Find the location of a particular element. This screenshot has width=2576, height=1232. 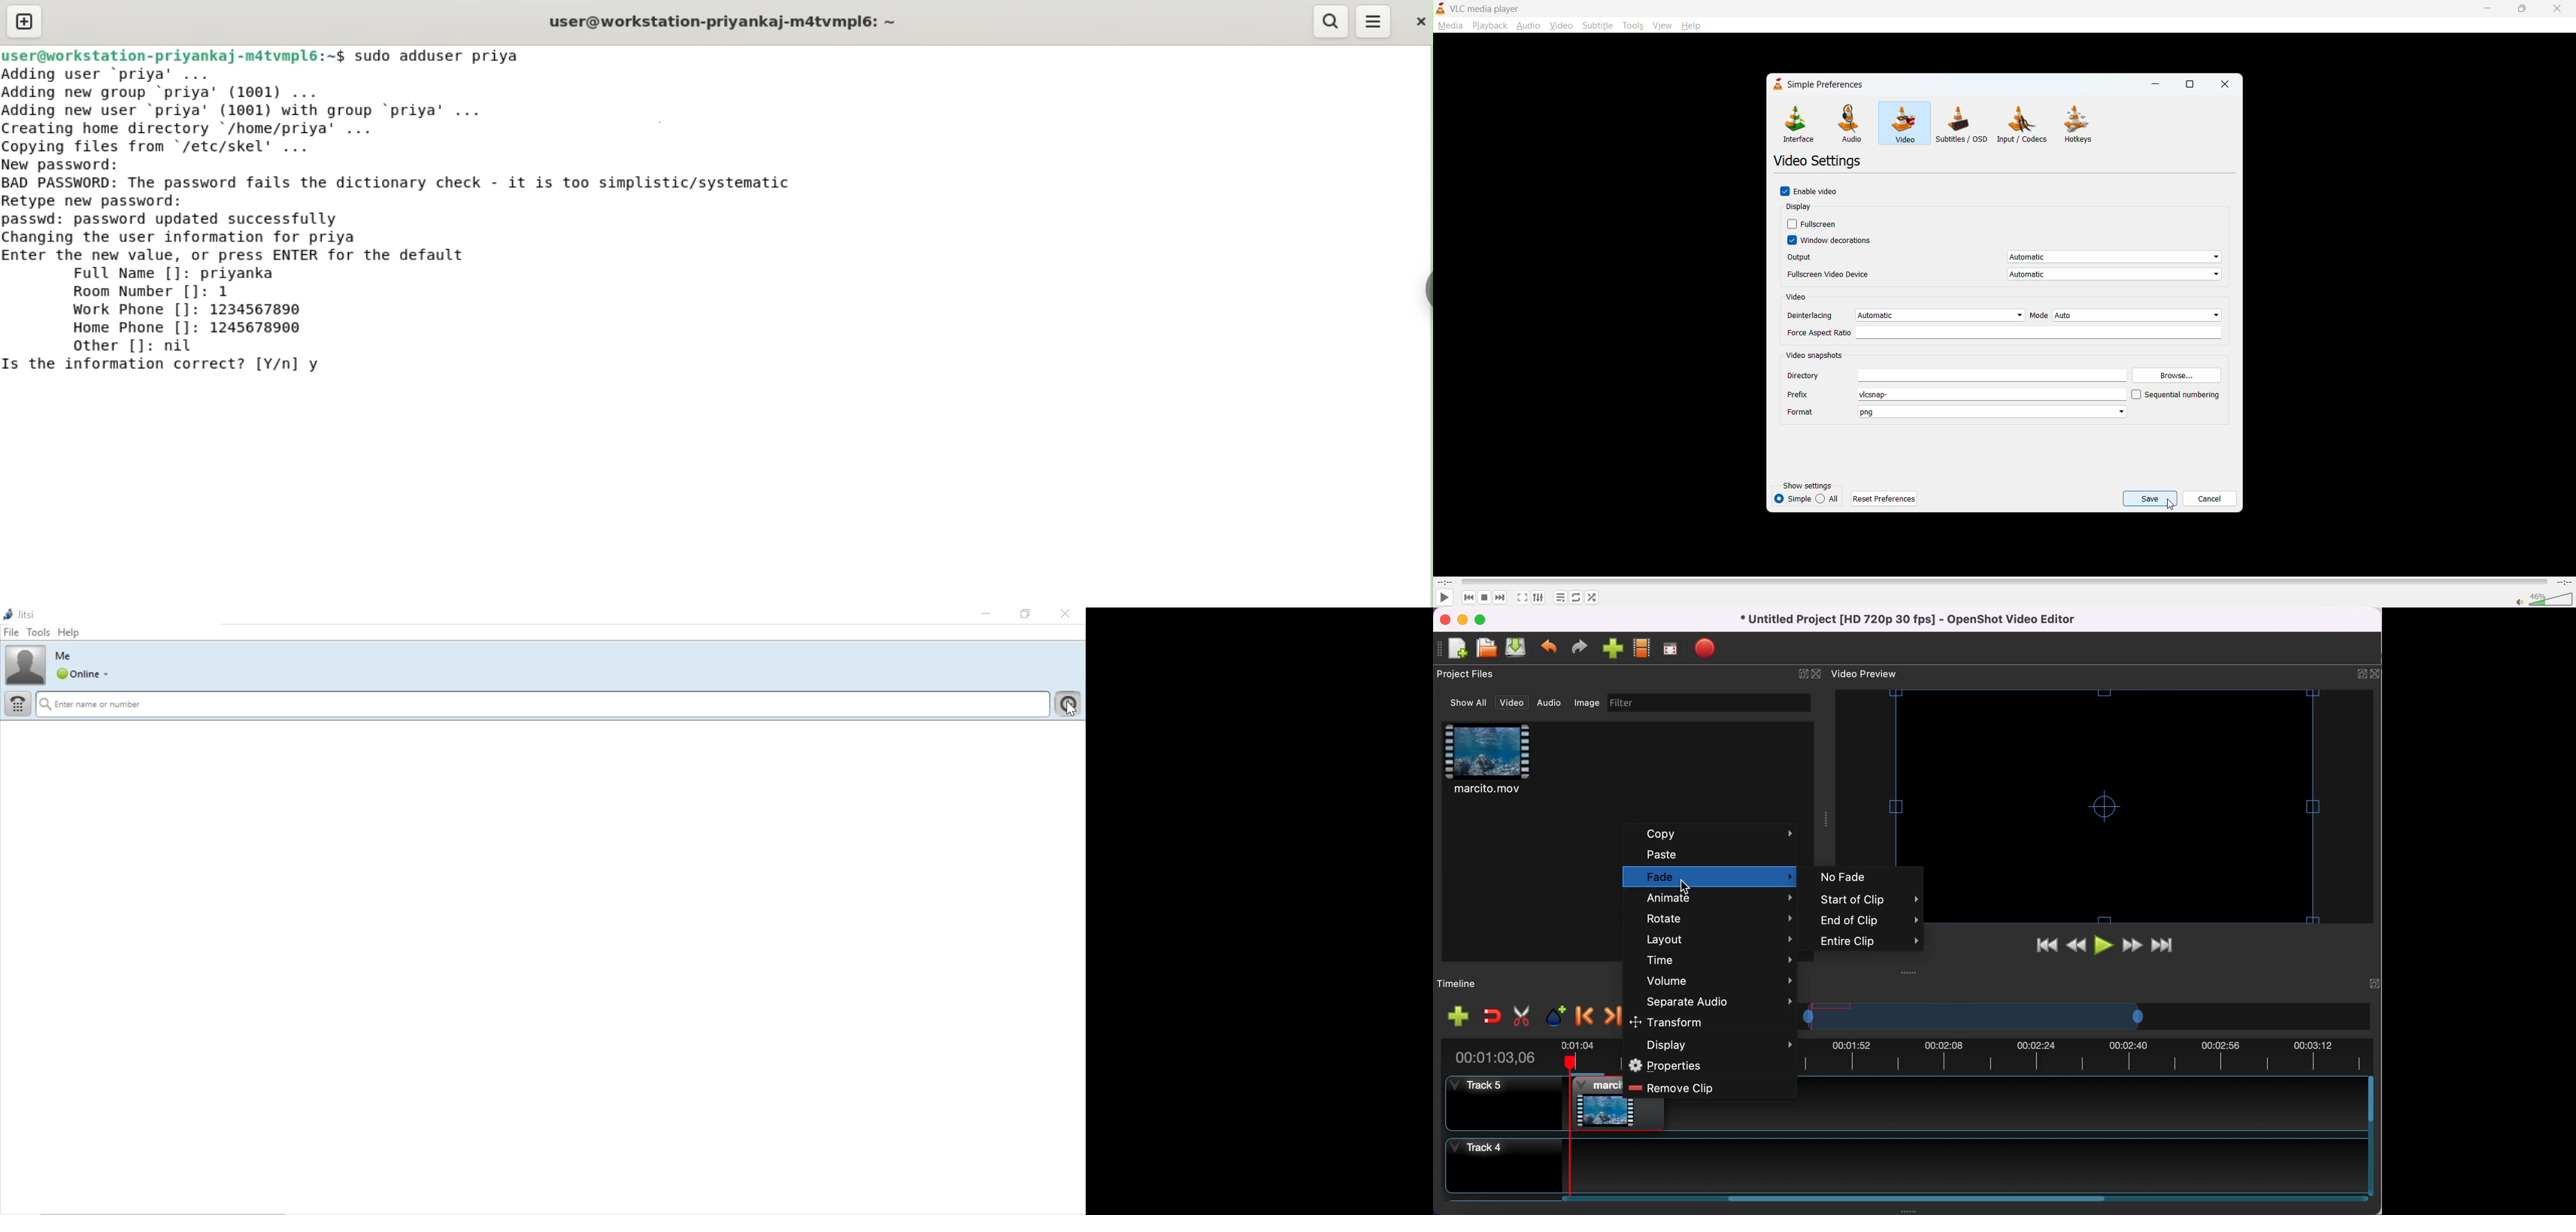

full screen is located at coordinates (1671, 648).